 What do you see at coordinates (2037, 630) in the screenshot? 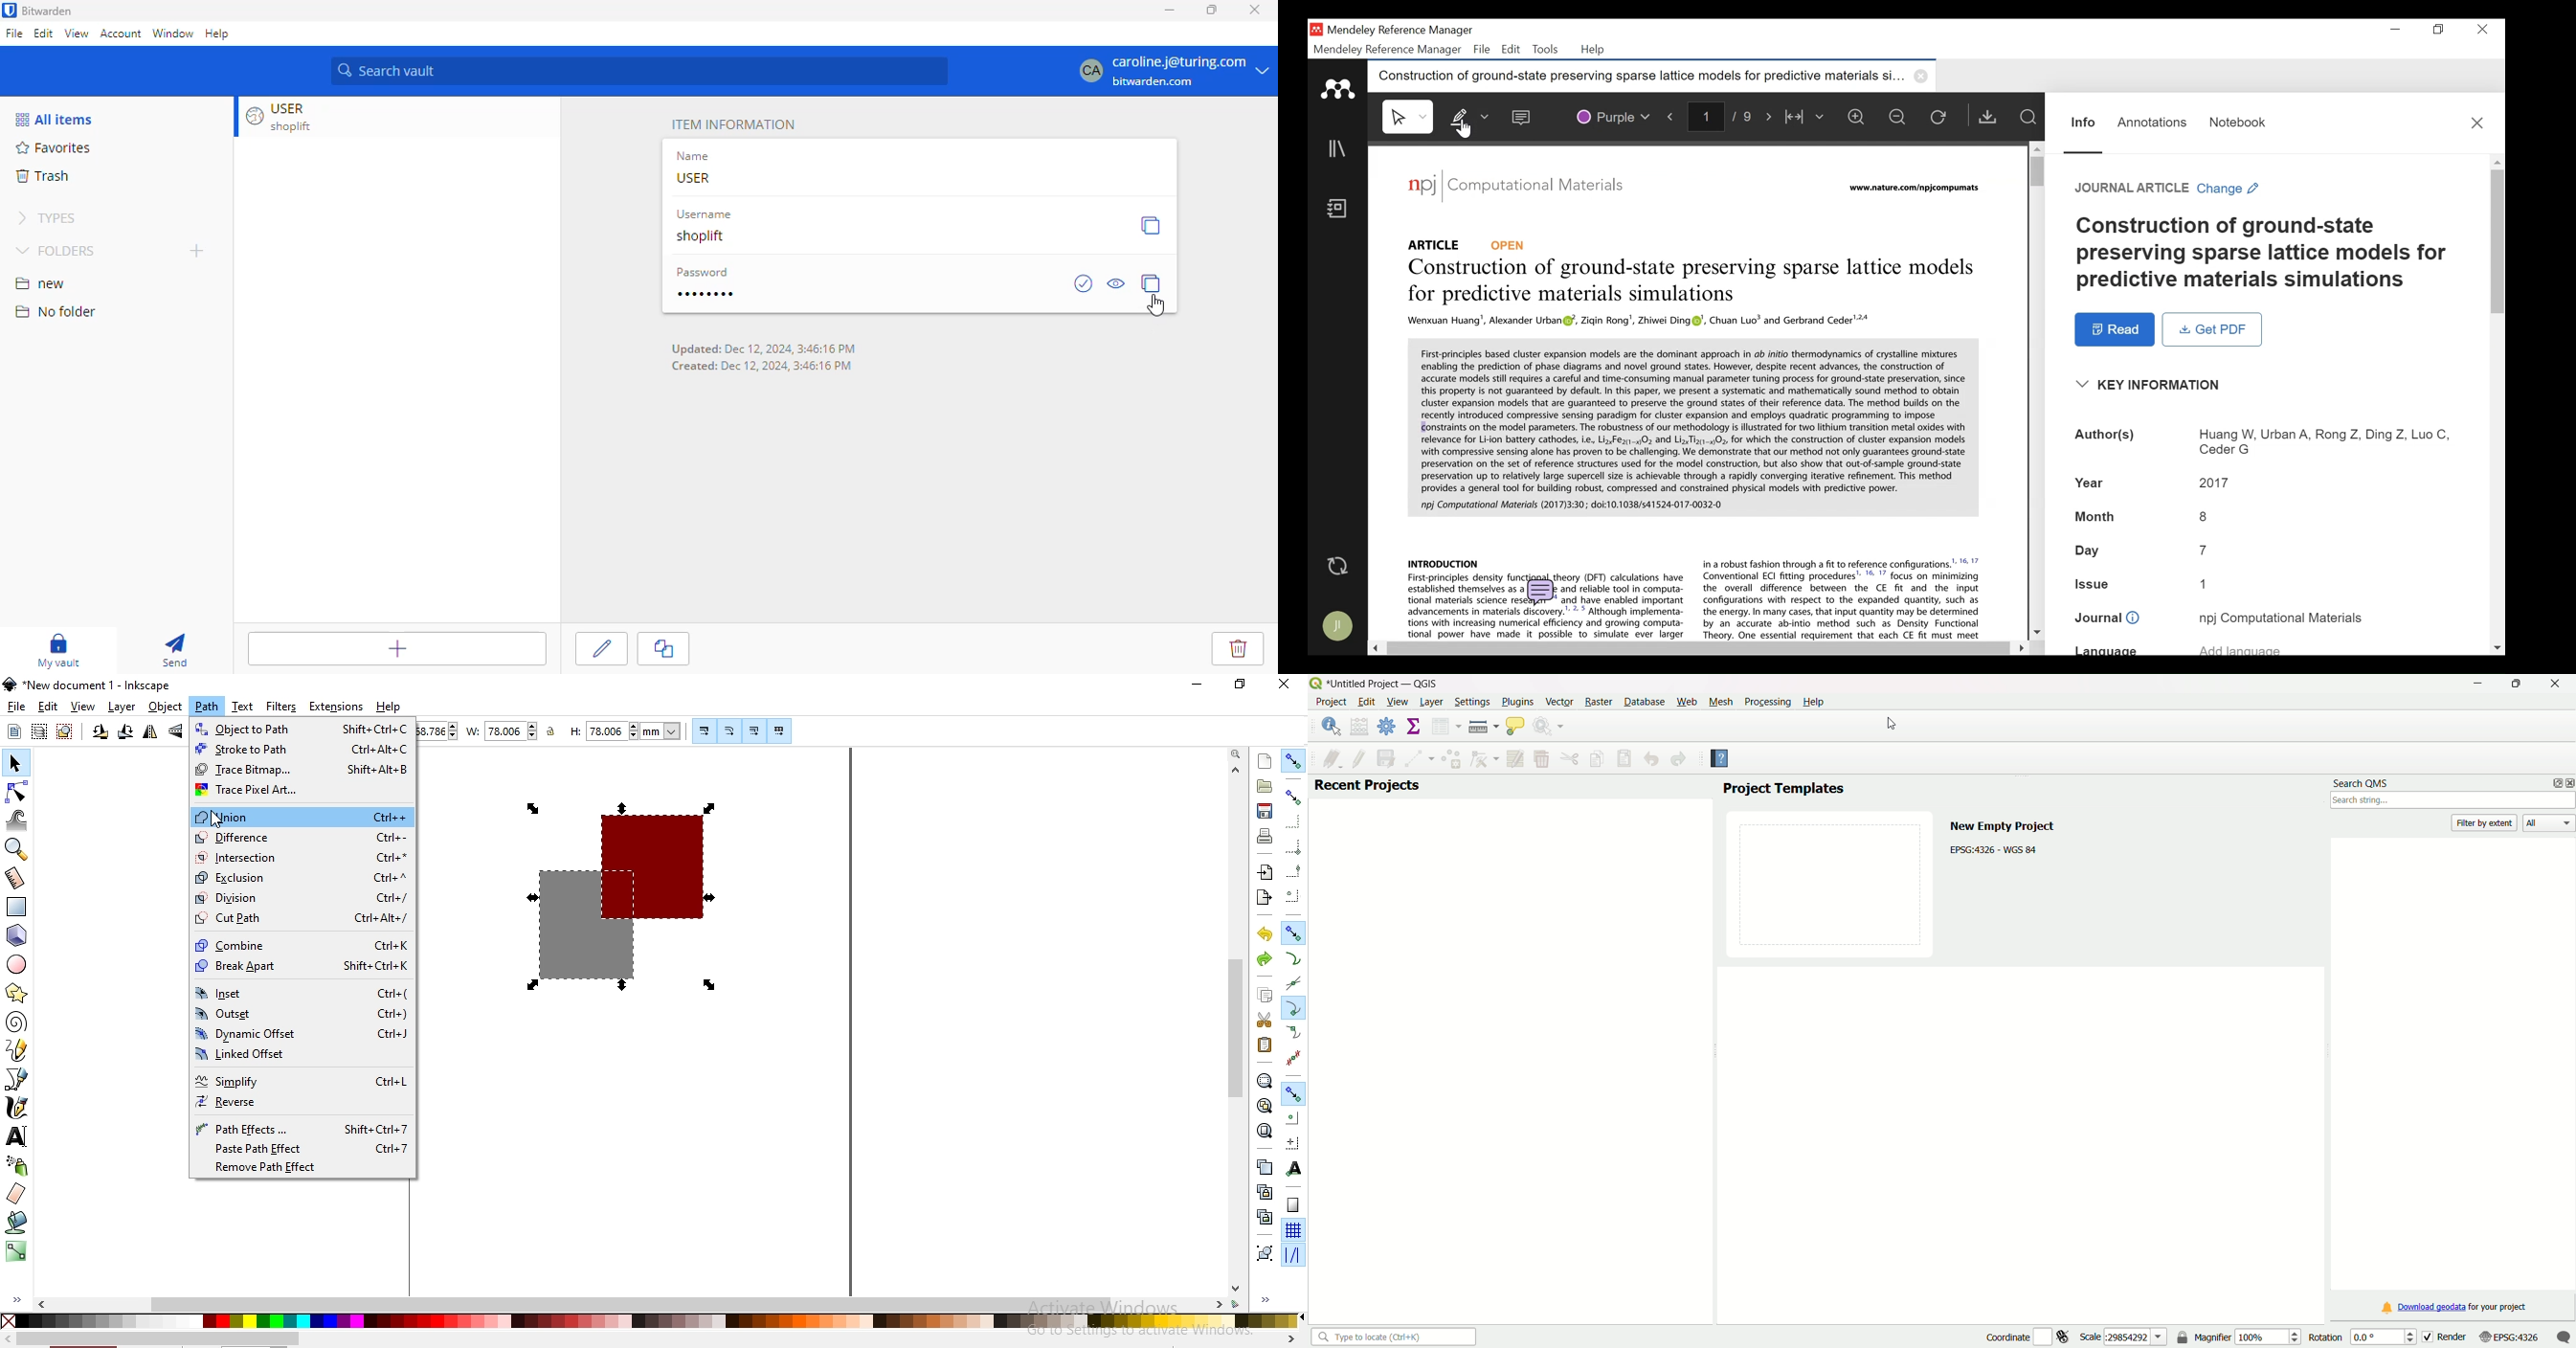
I see `Scroll down` at bounding box center [2037, 630].